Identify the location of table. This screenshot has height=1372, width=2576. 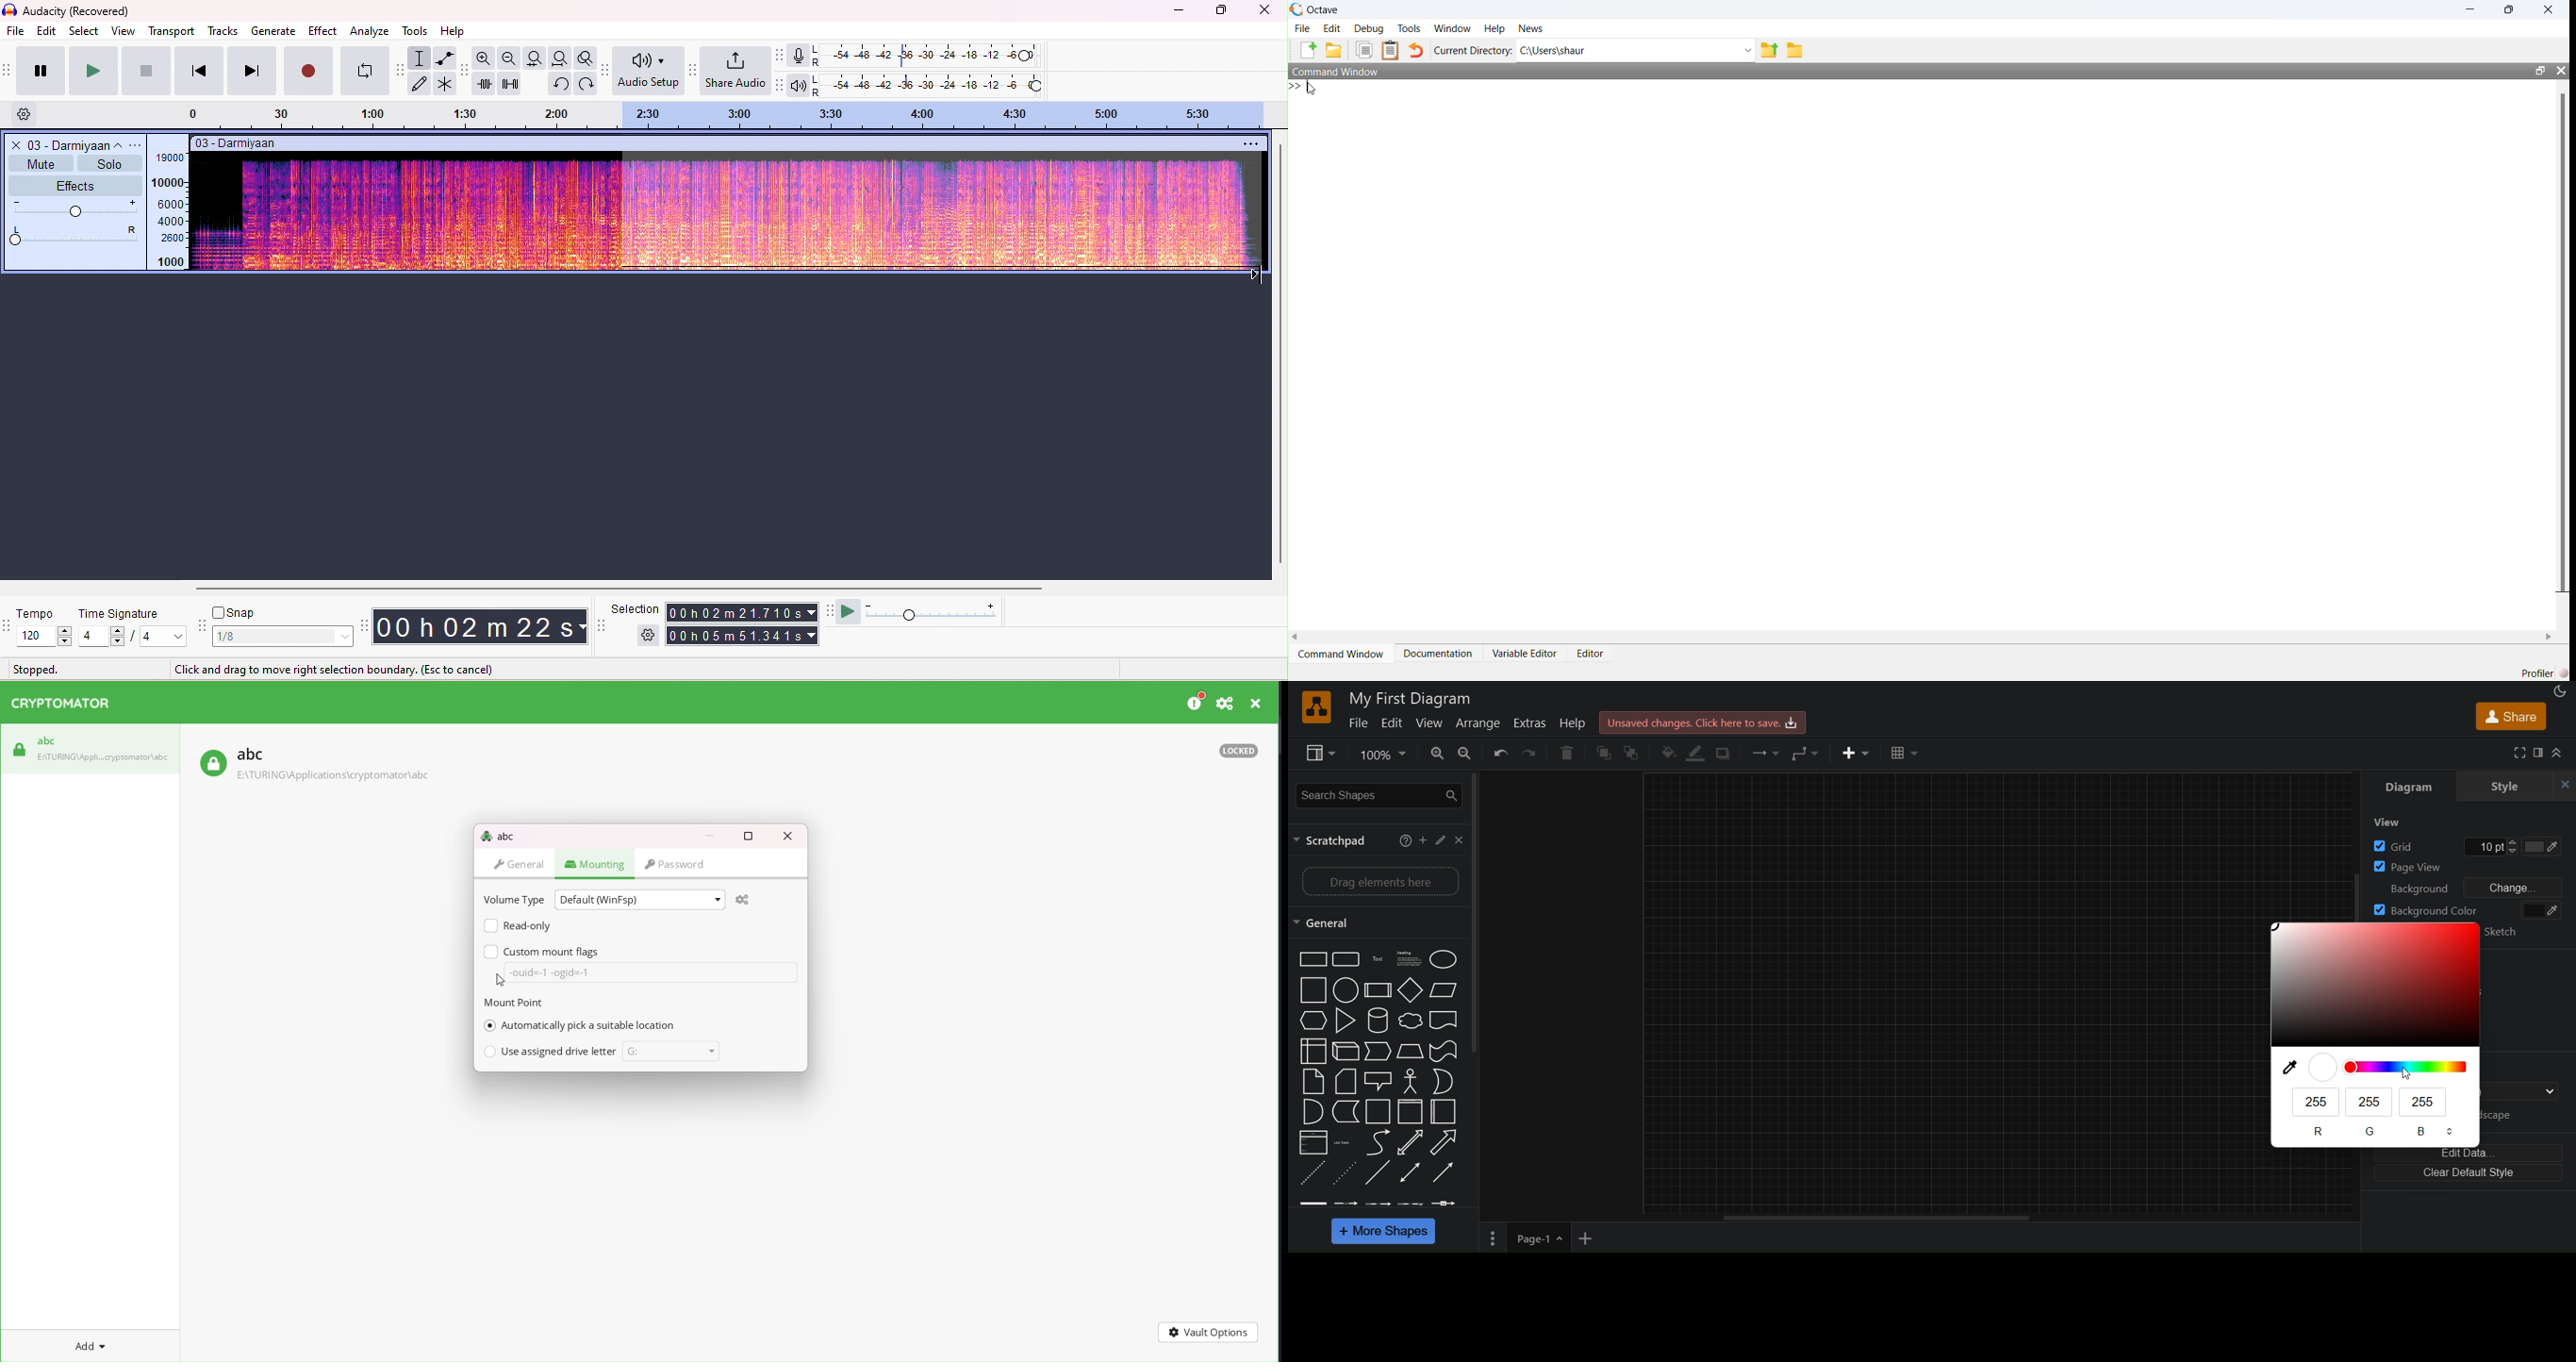
(1906, 754).